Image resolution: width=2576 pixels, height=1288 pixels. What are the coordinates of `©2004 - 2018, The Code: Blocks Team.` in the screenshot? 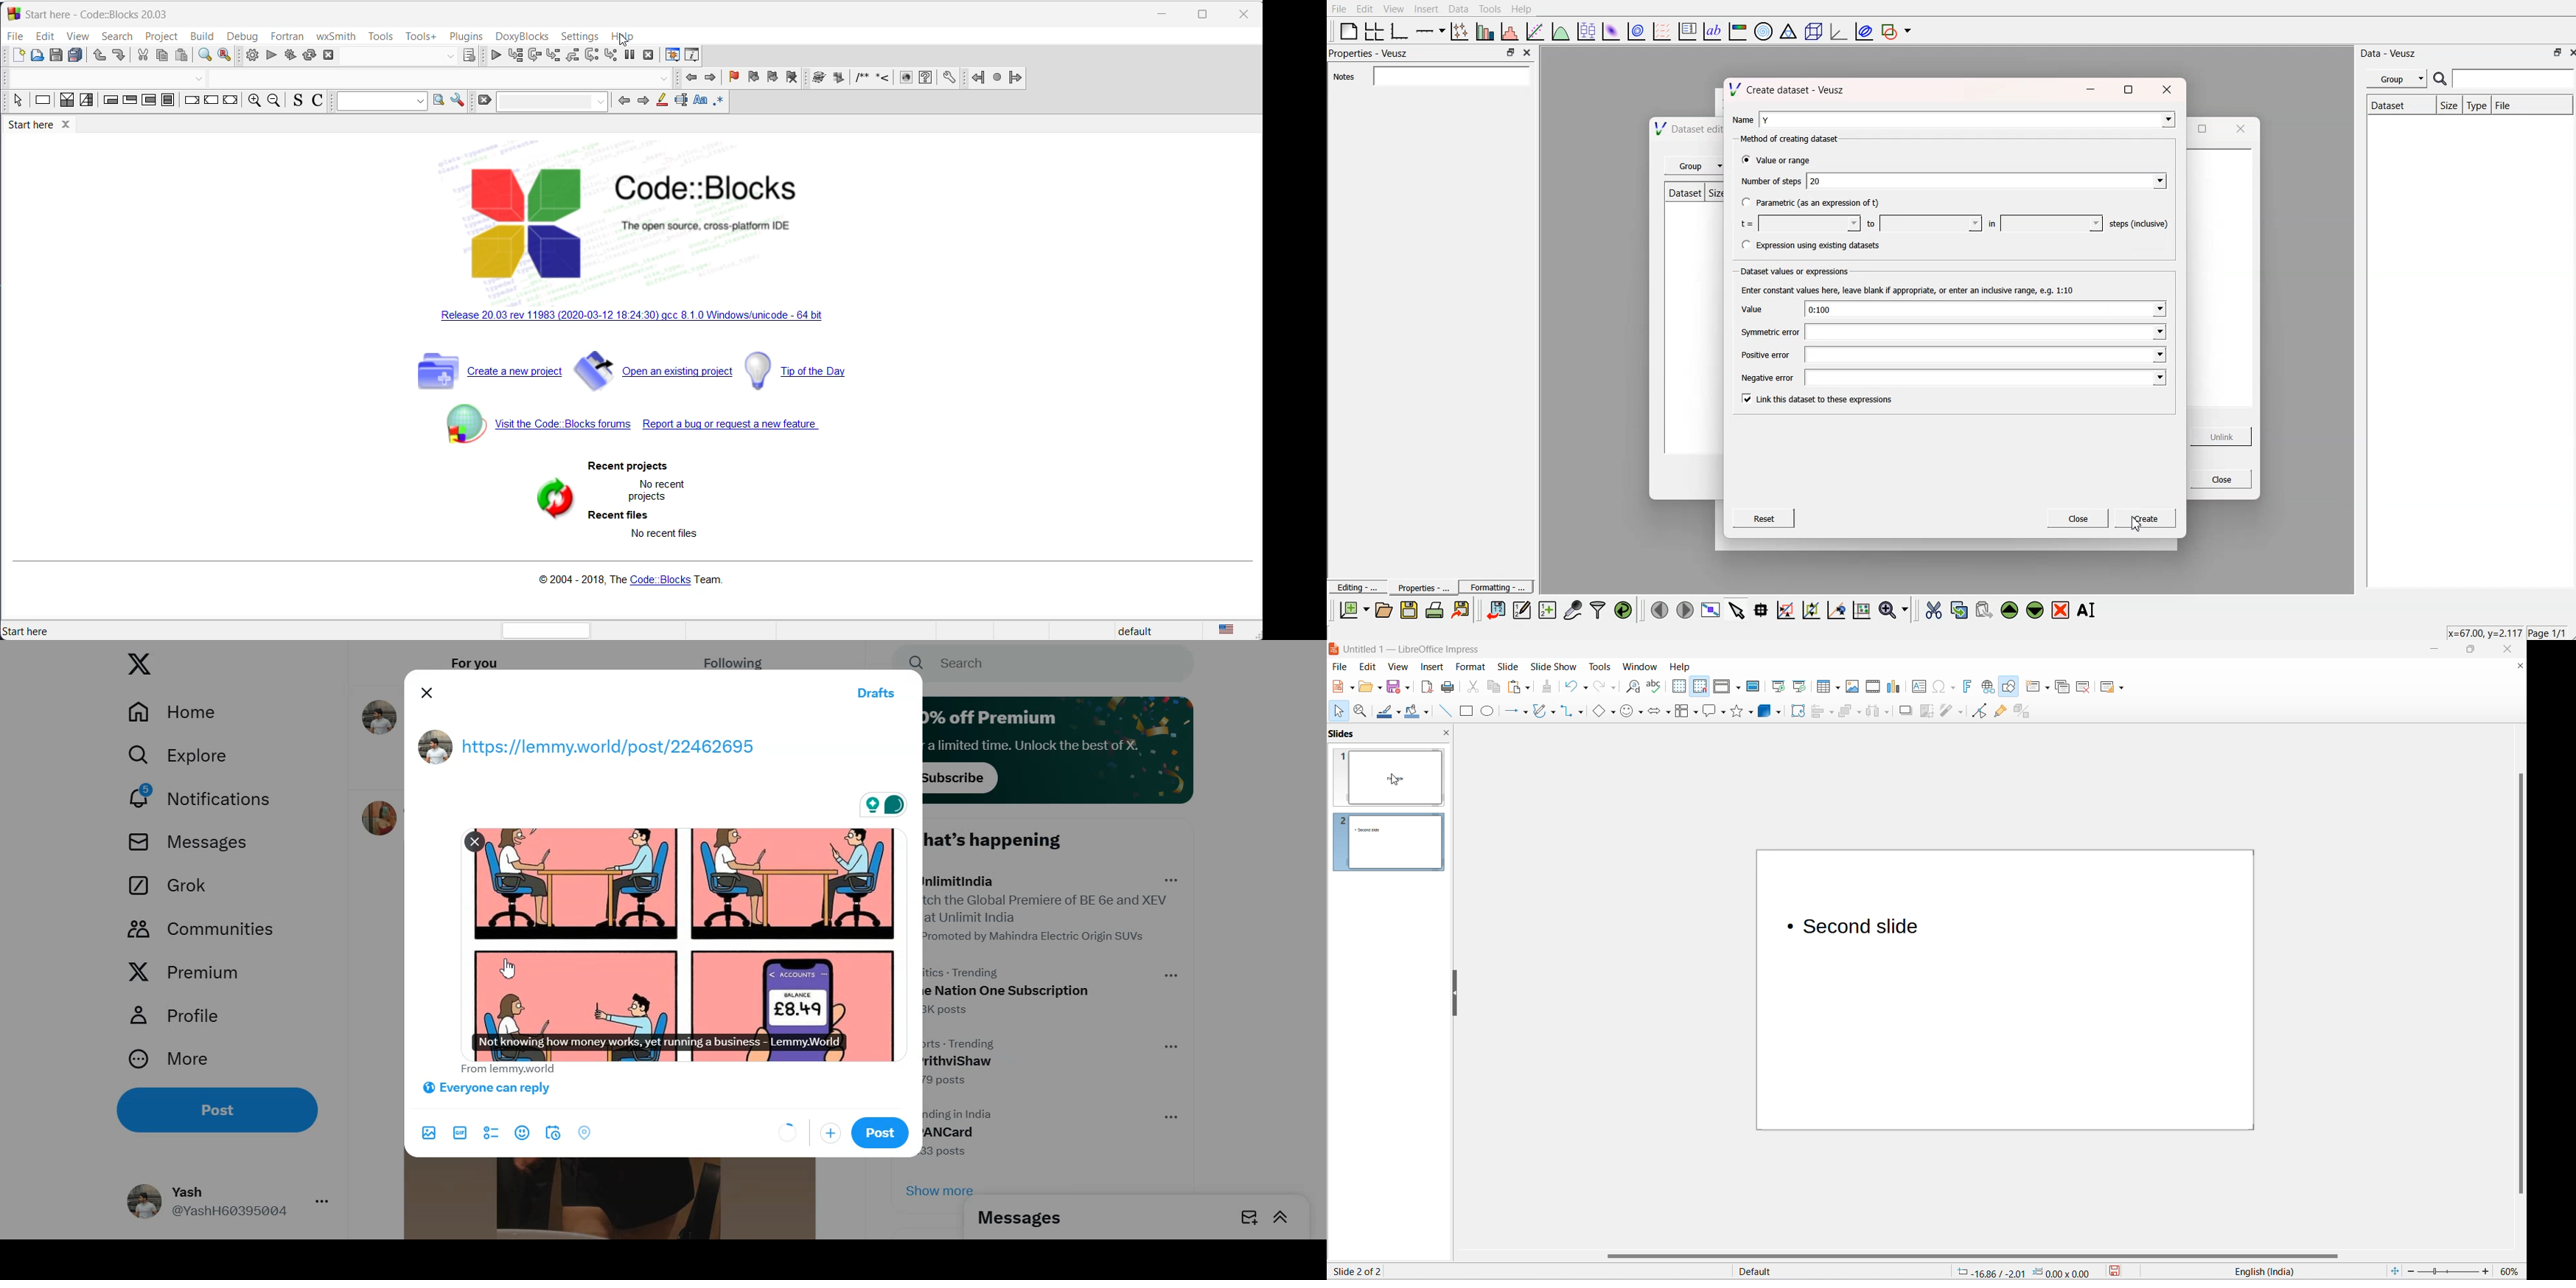 It's located at (627, 580).